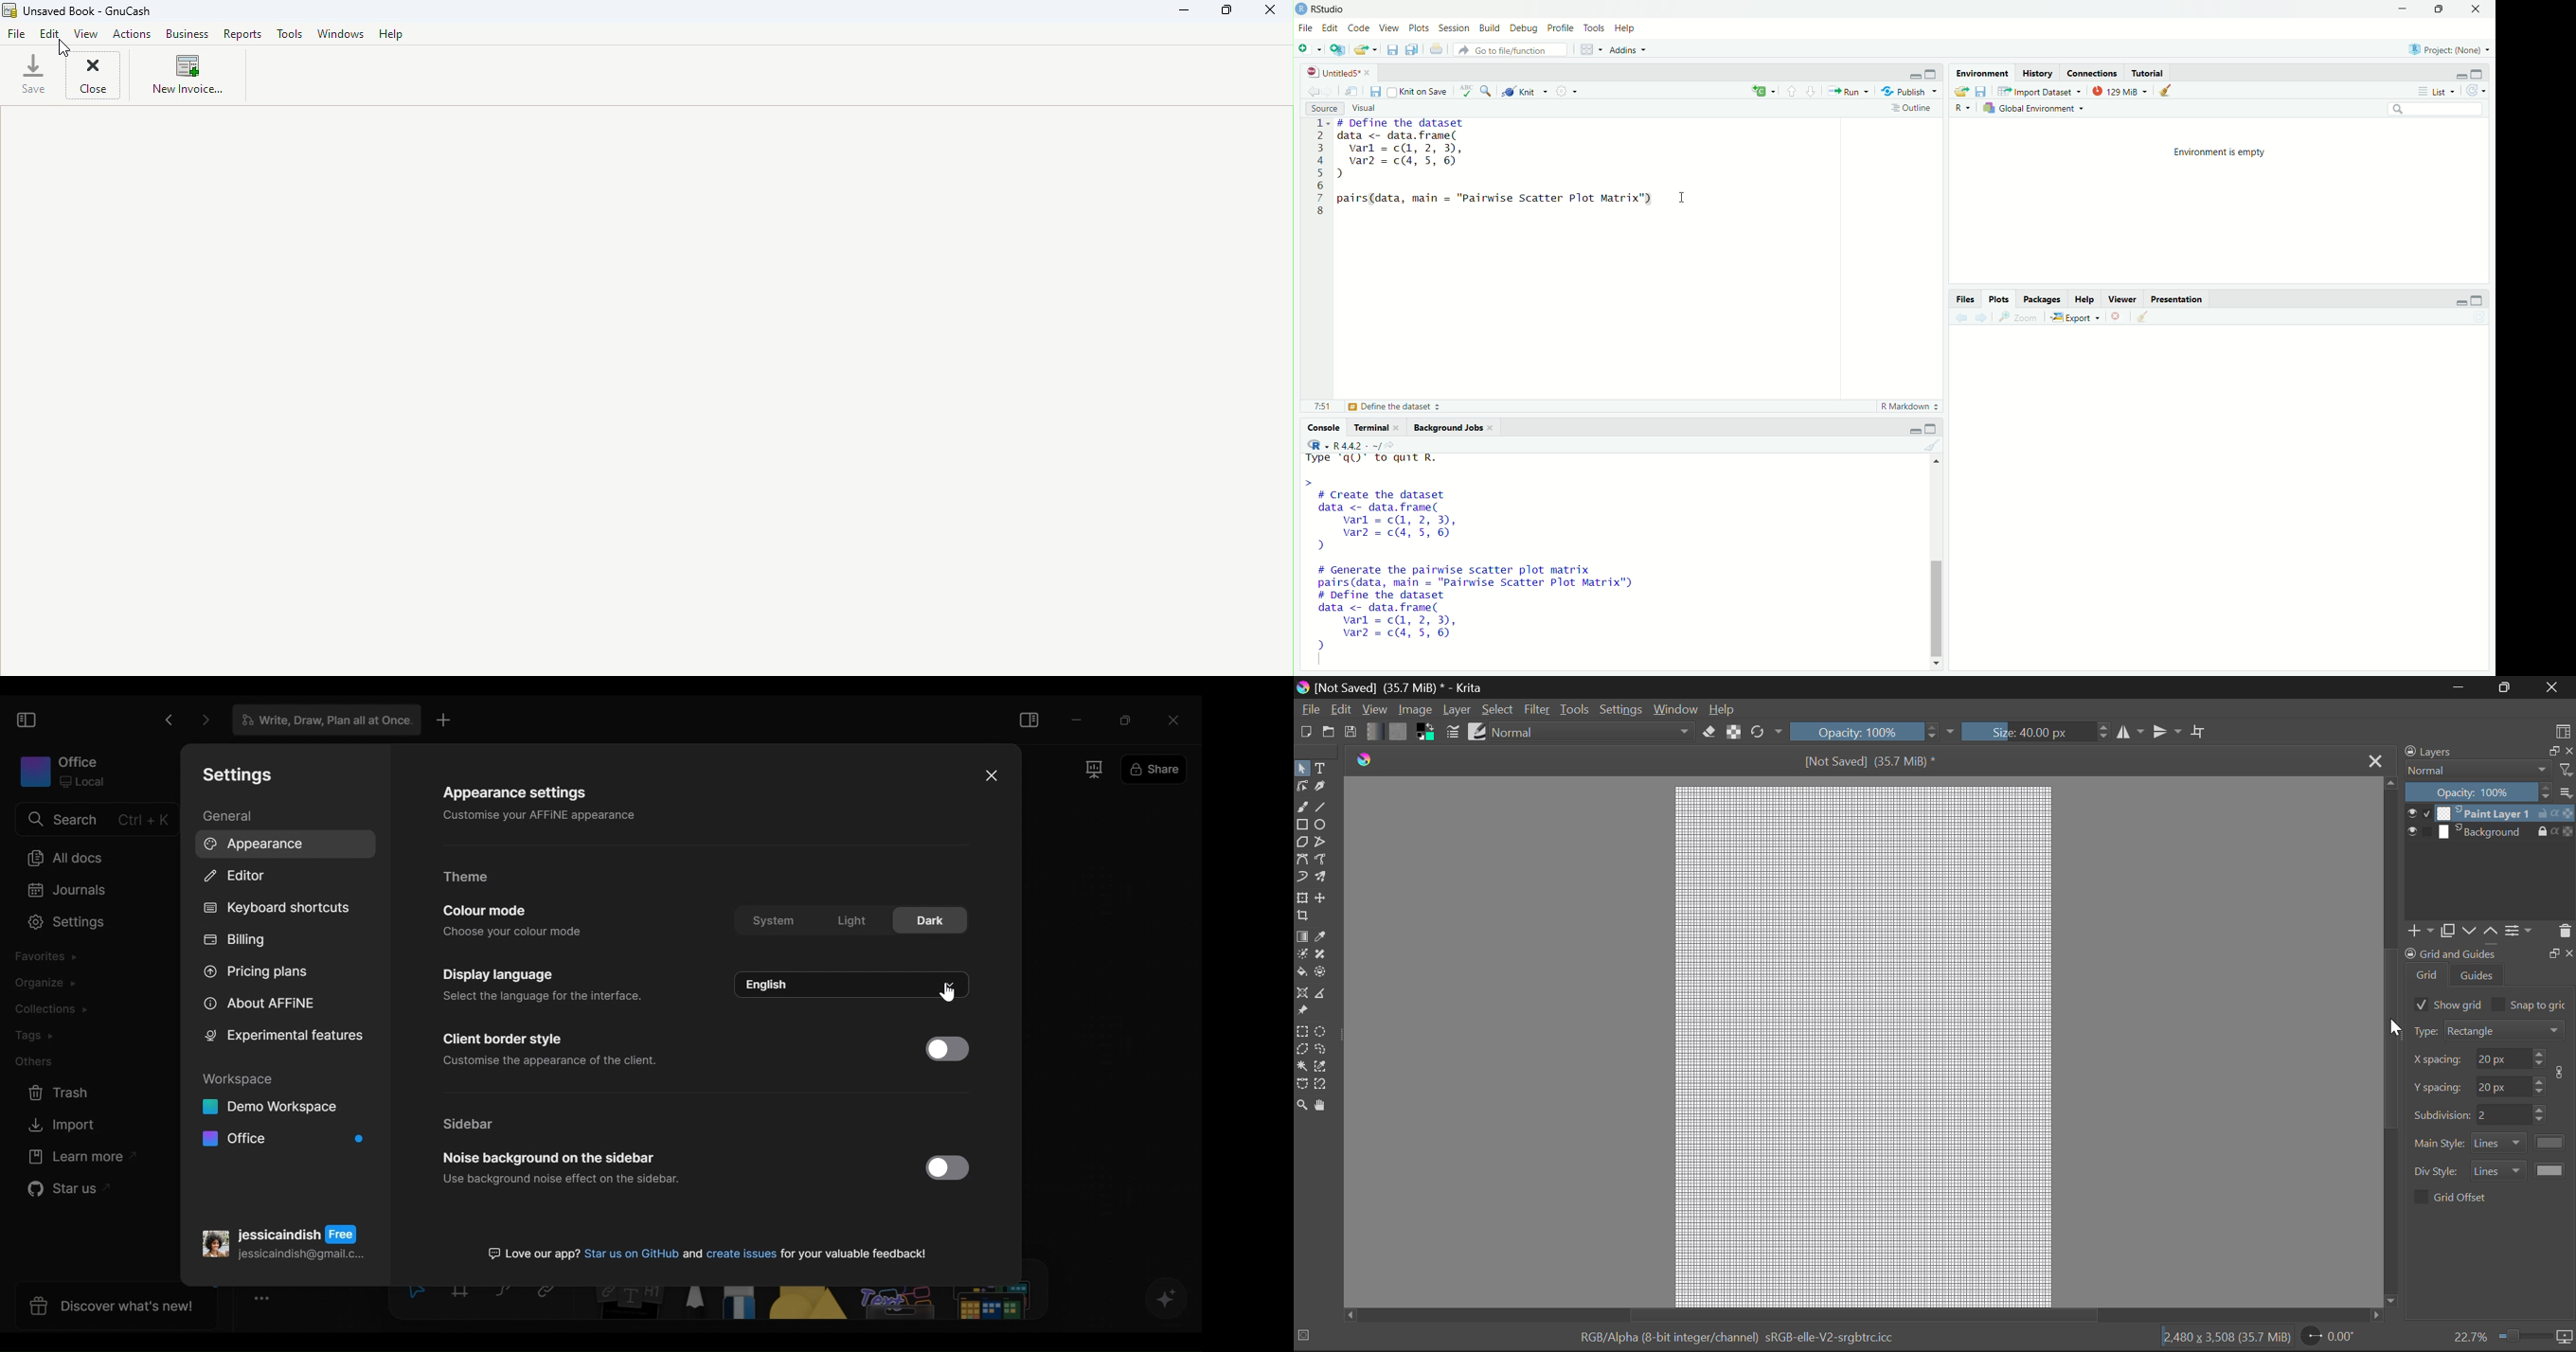  I want to click on Knit, so click(1525, 91).